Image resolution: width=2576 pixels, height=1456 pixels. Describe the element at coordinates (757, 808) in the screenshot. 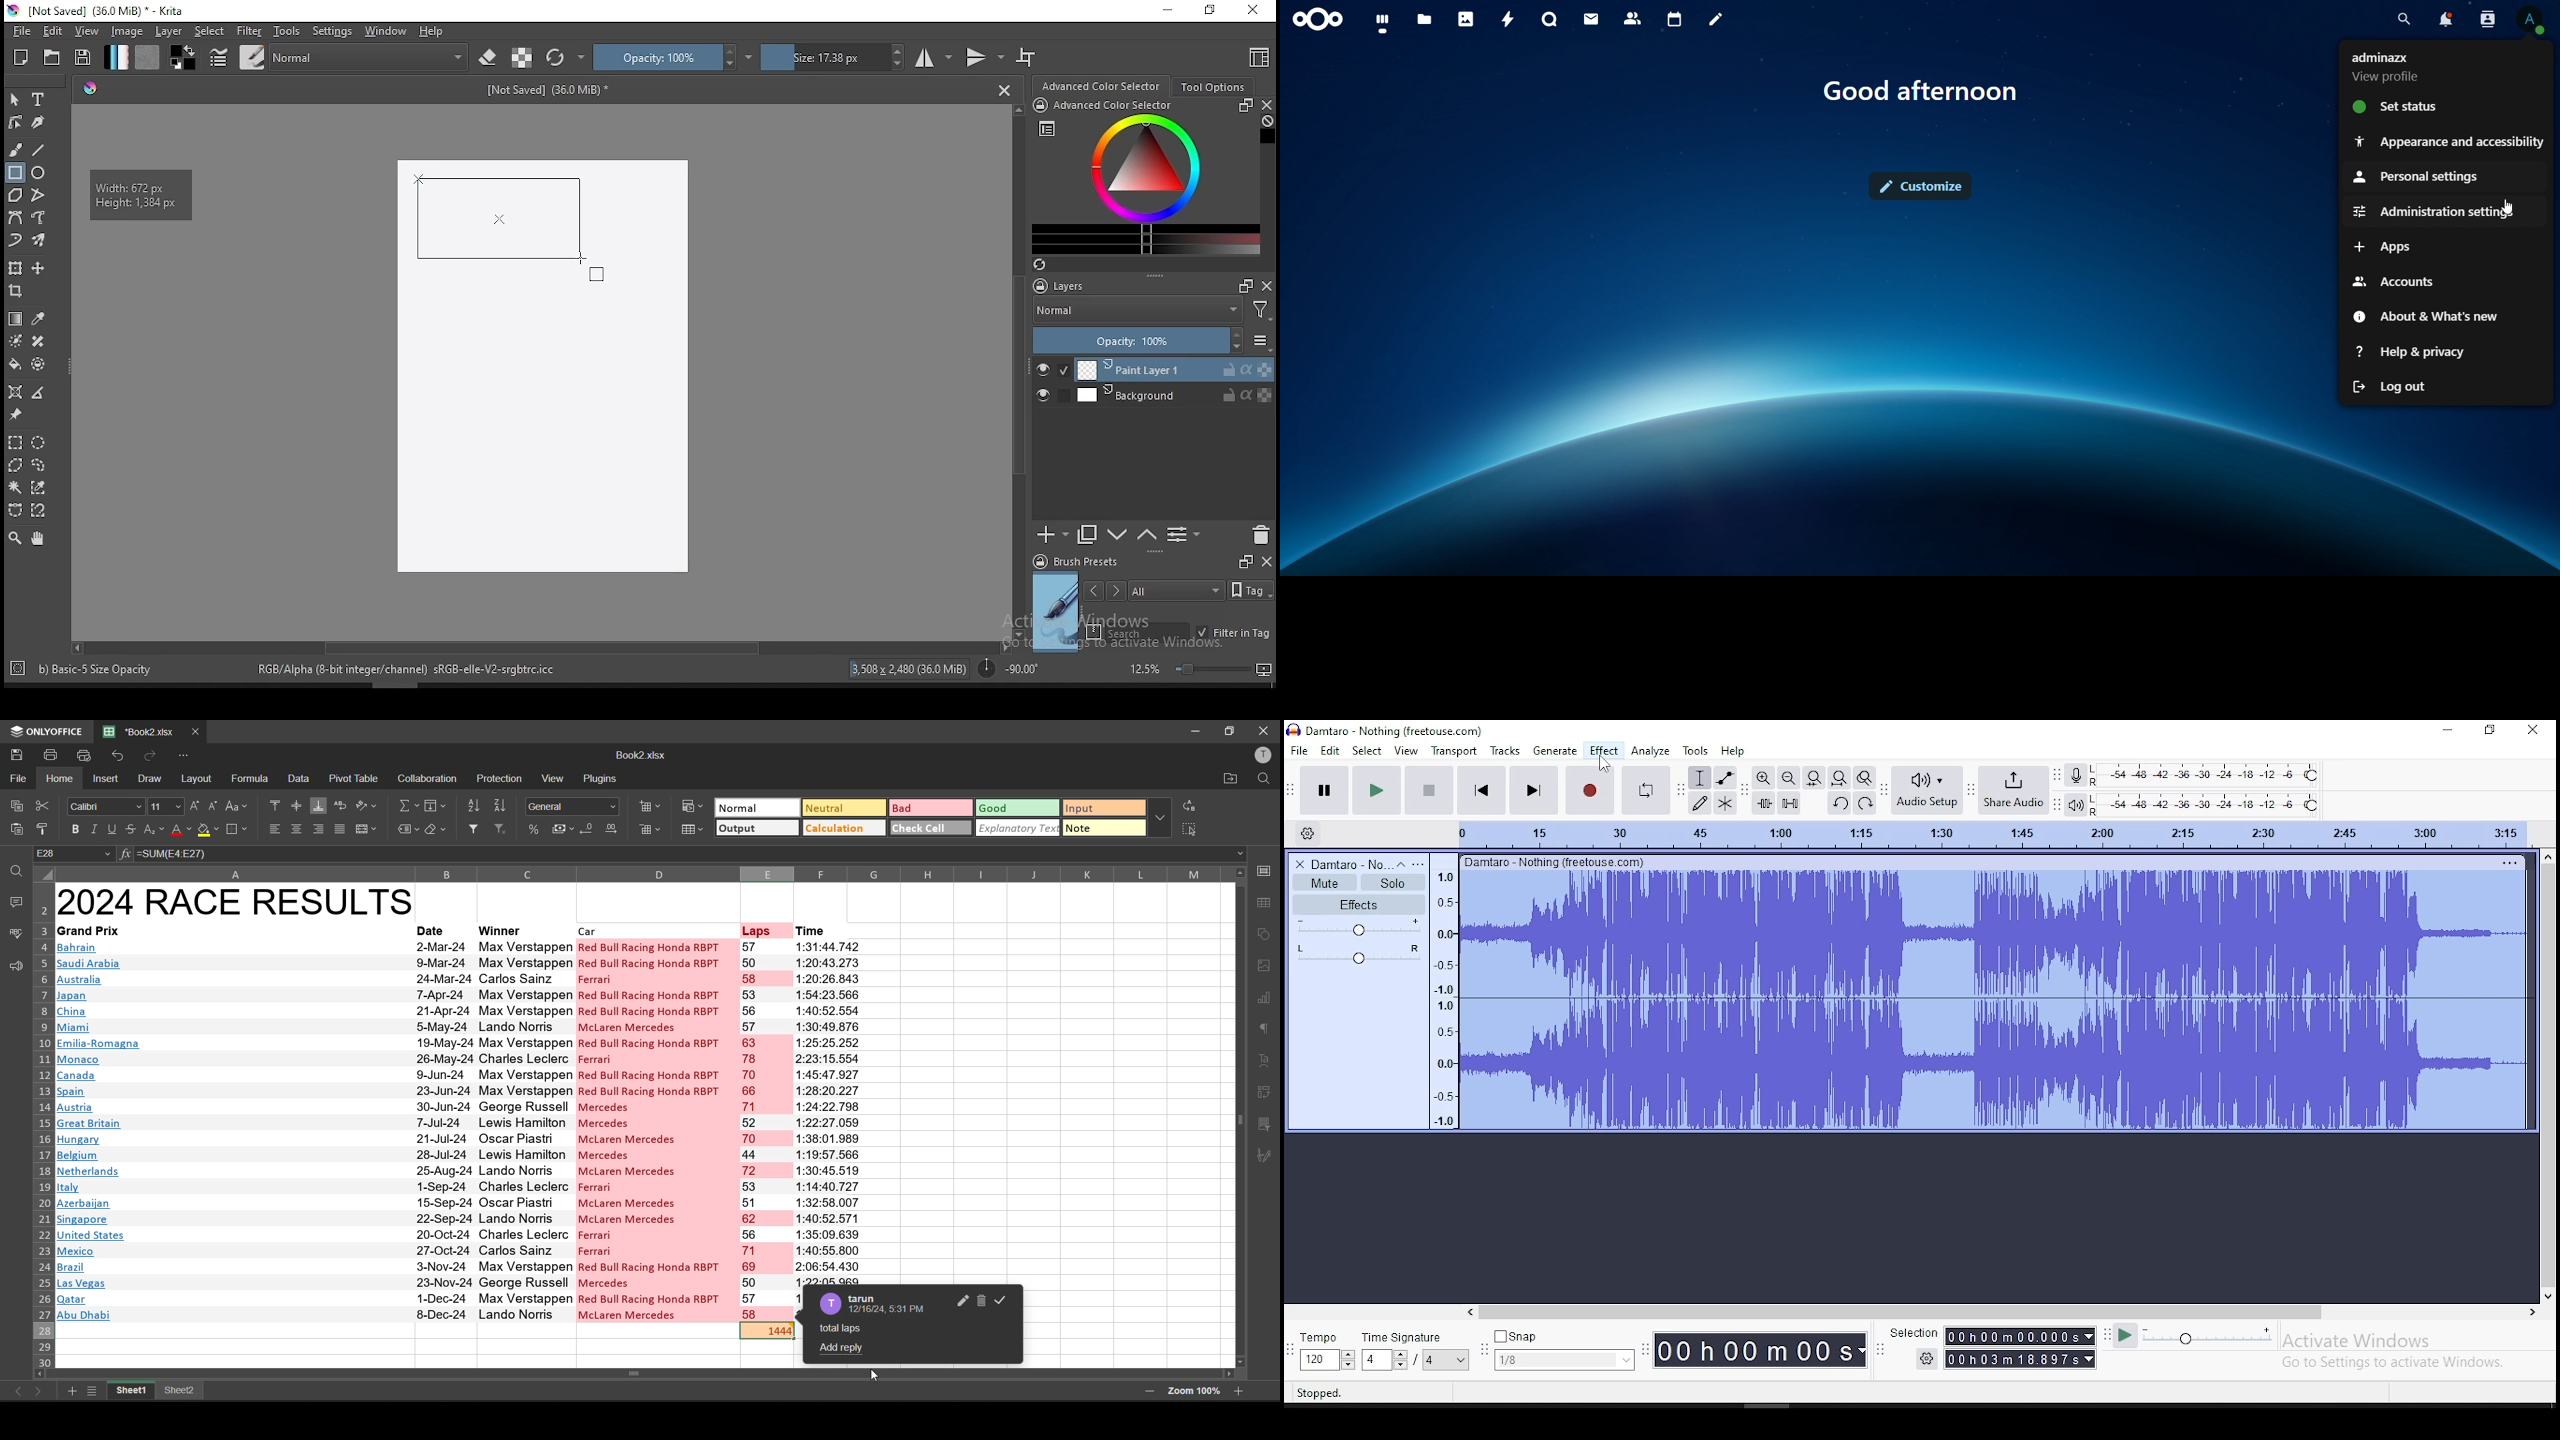

I see `normal` at that location.